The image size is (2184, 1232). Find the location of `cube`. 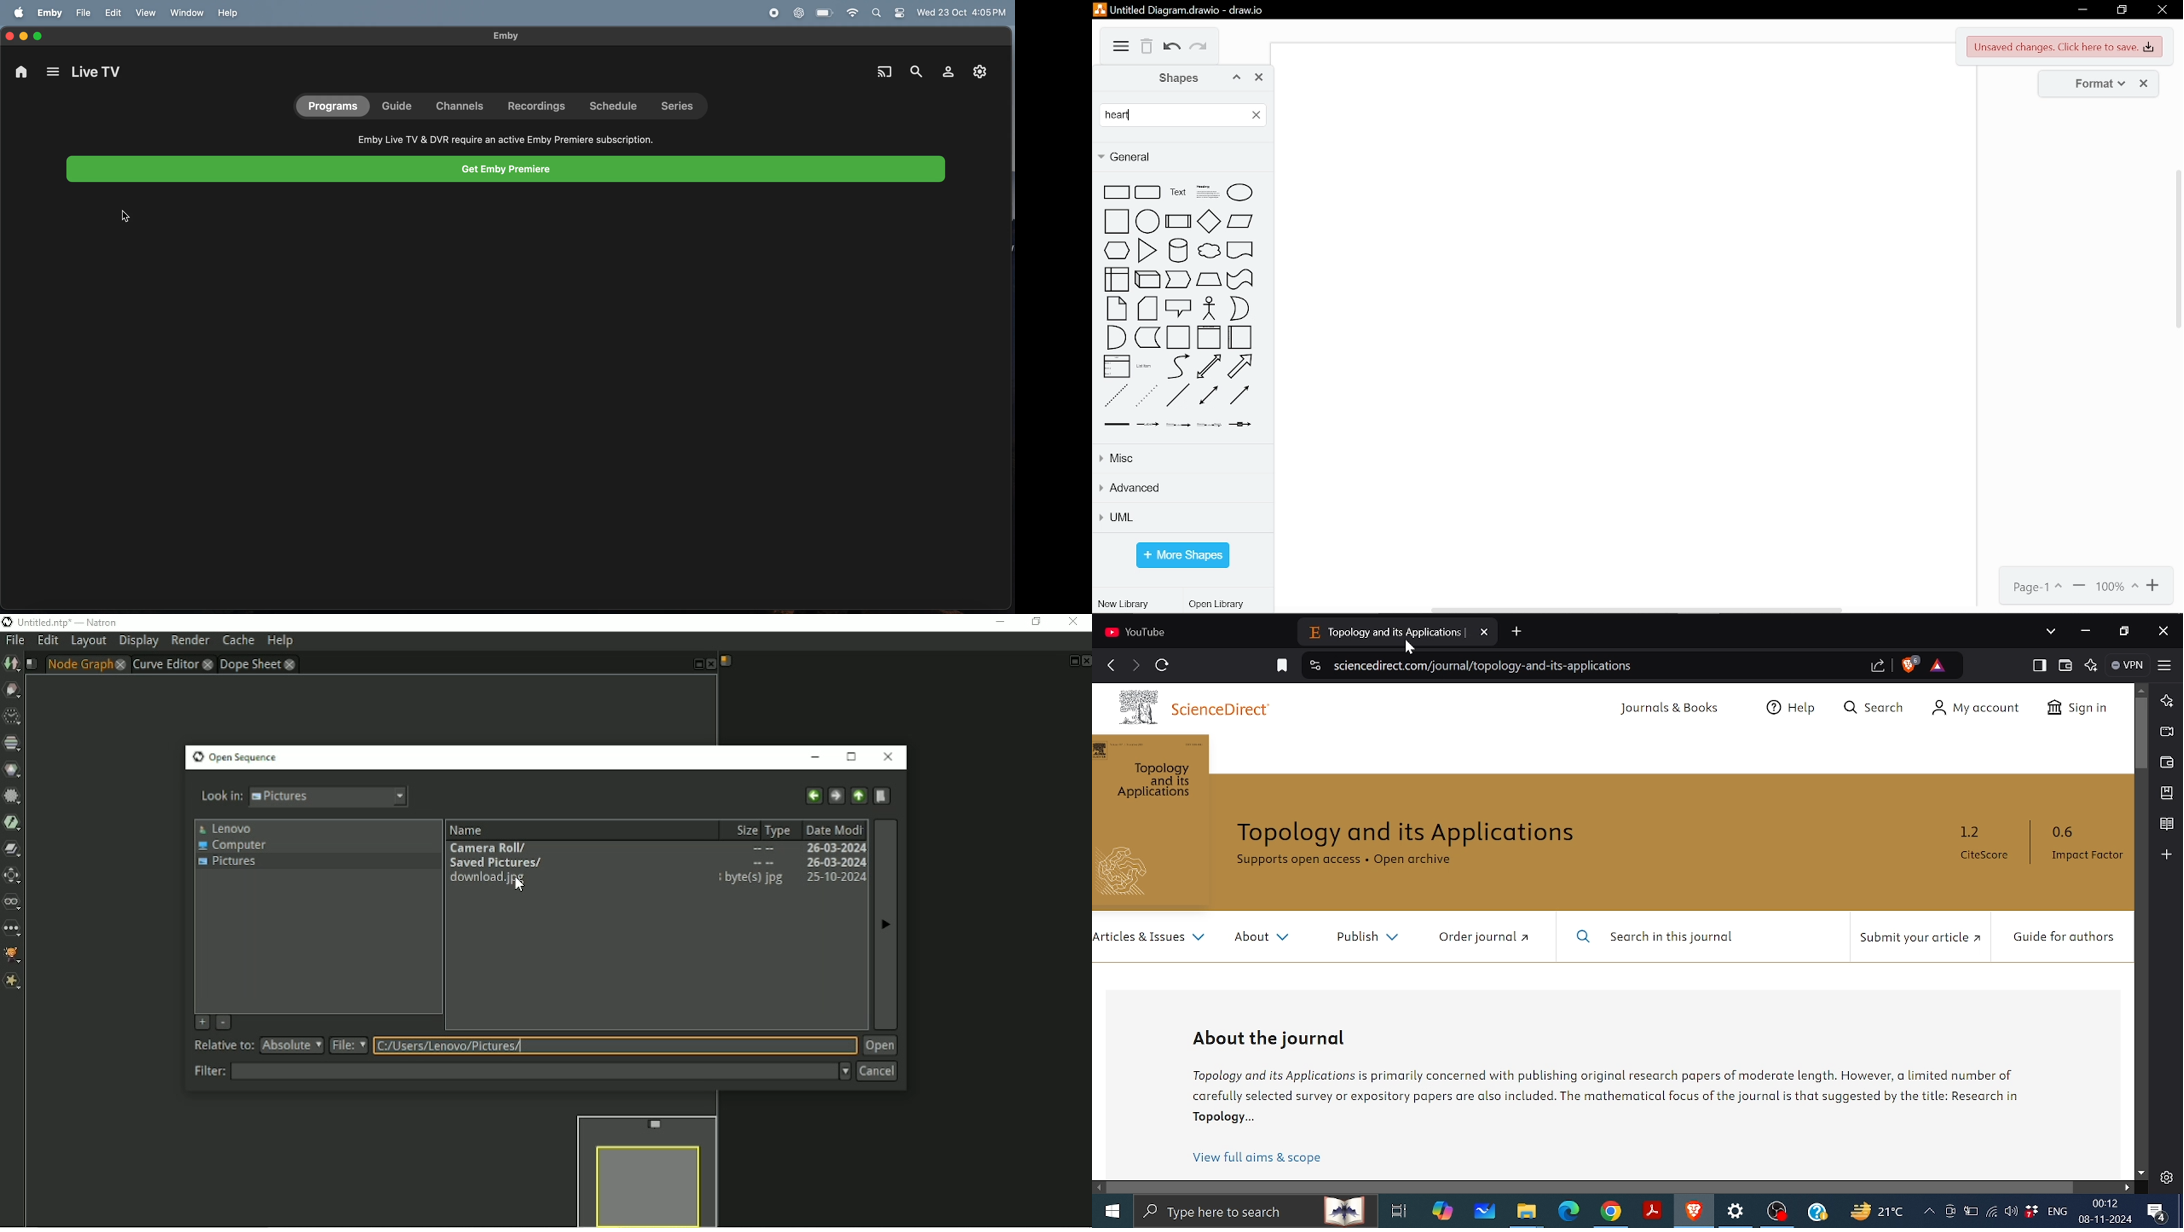

cube is located at coordinates (1147, 280).